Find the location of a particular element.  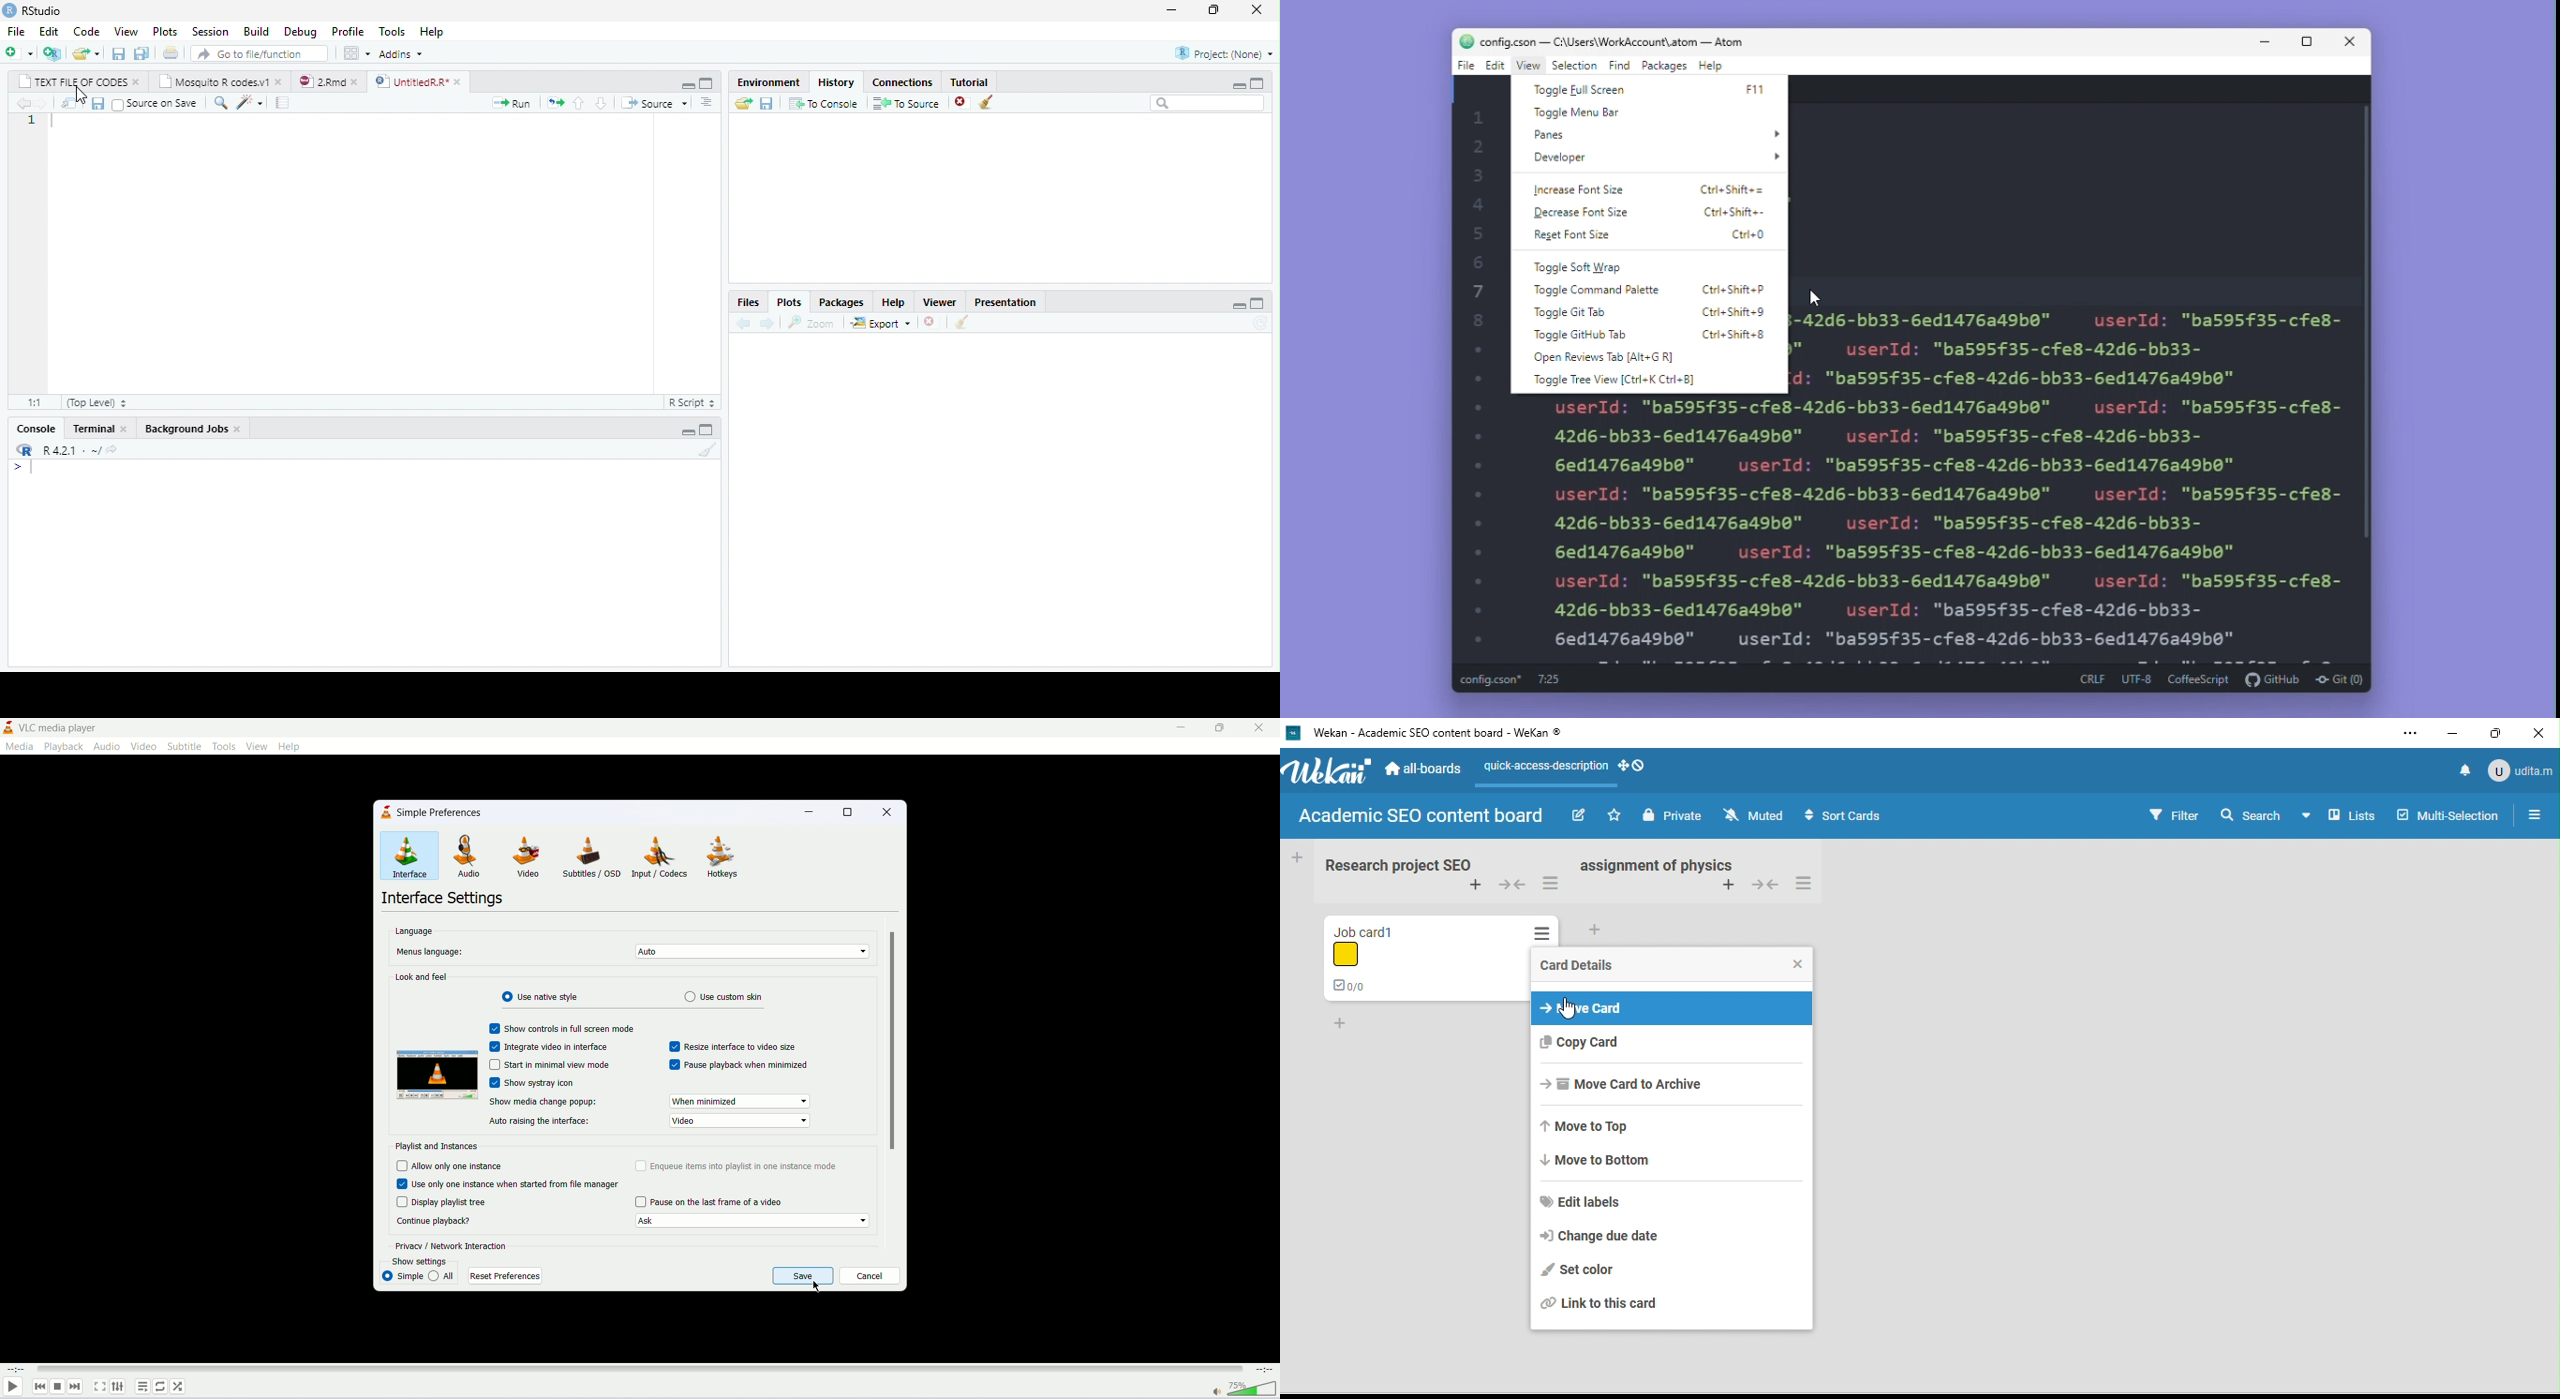

maximize is located at coordinates (1213, 10).